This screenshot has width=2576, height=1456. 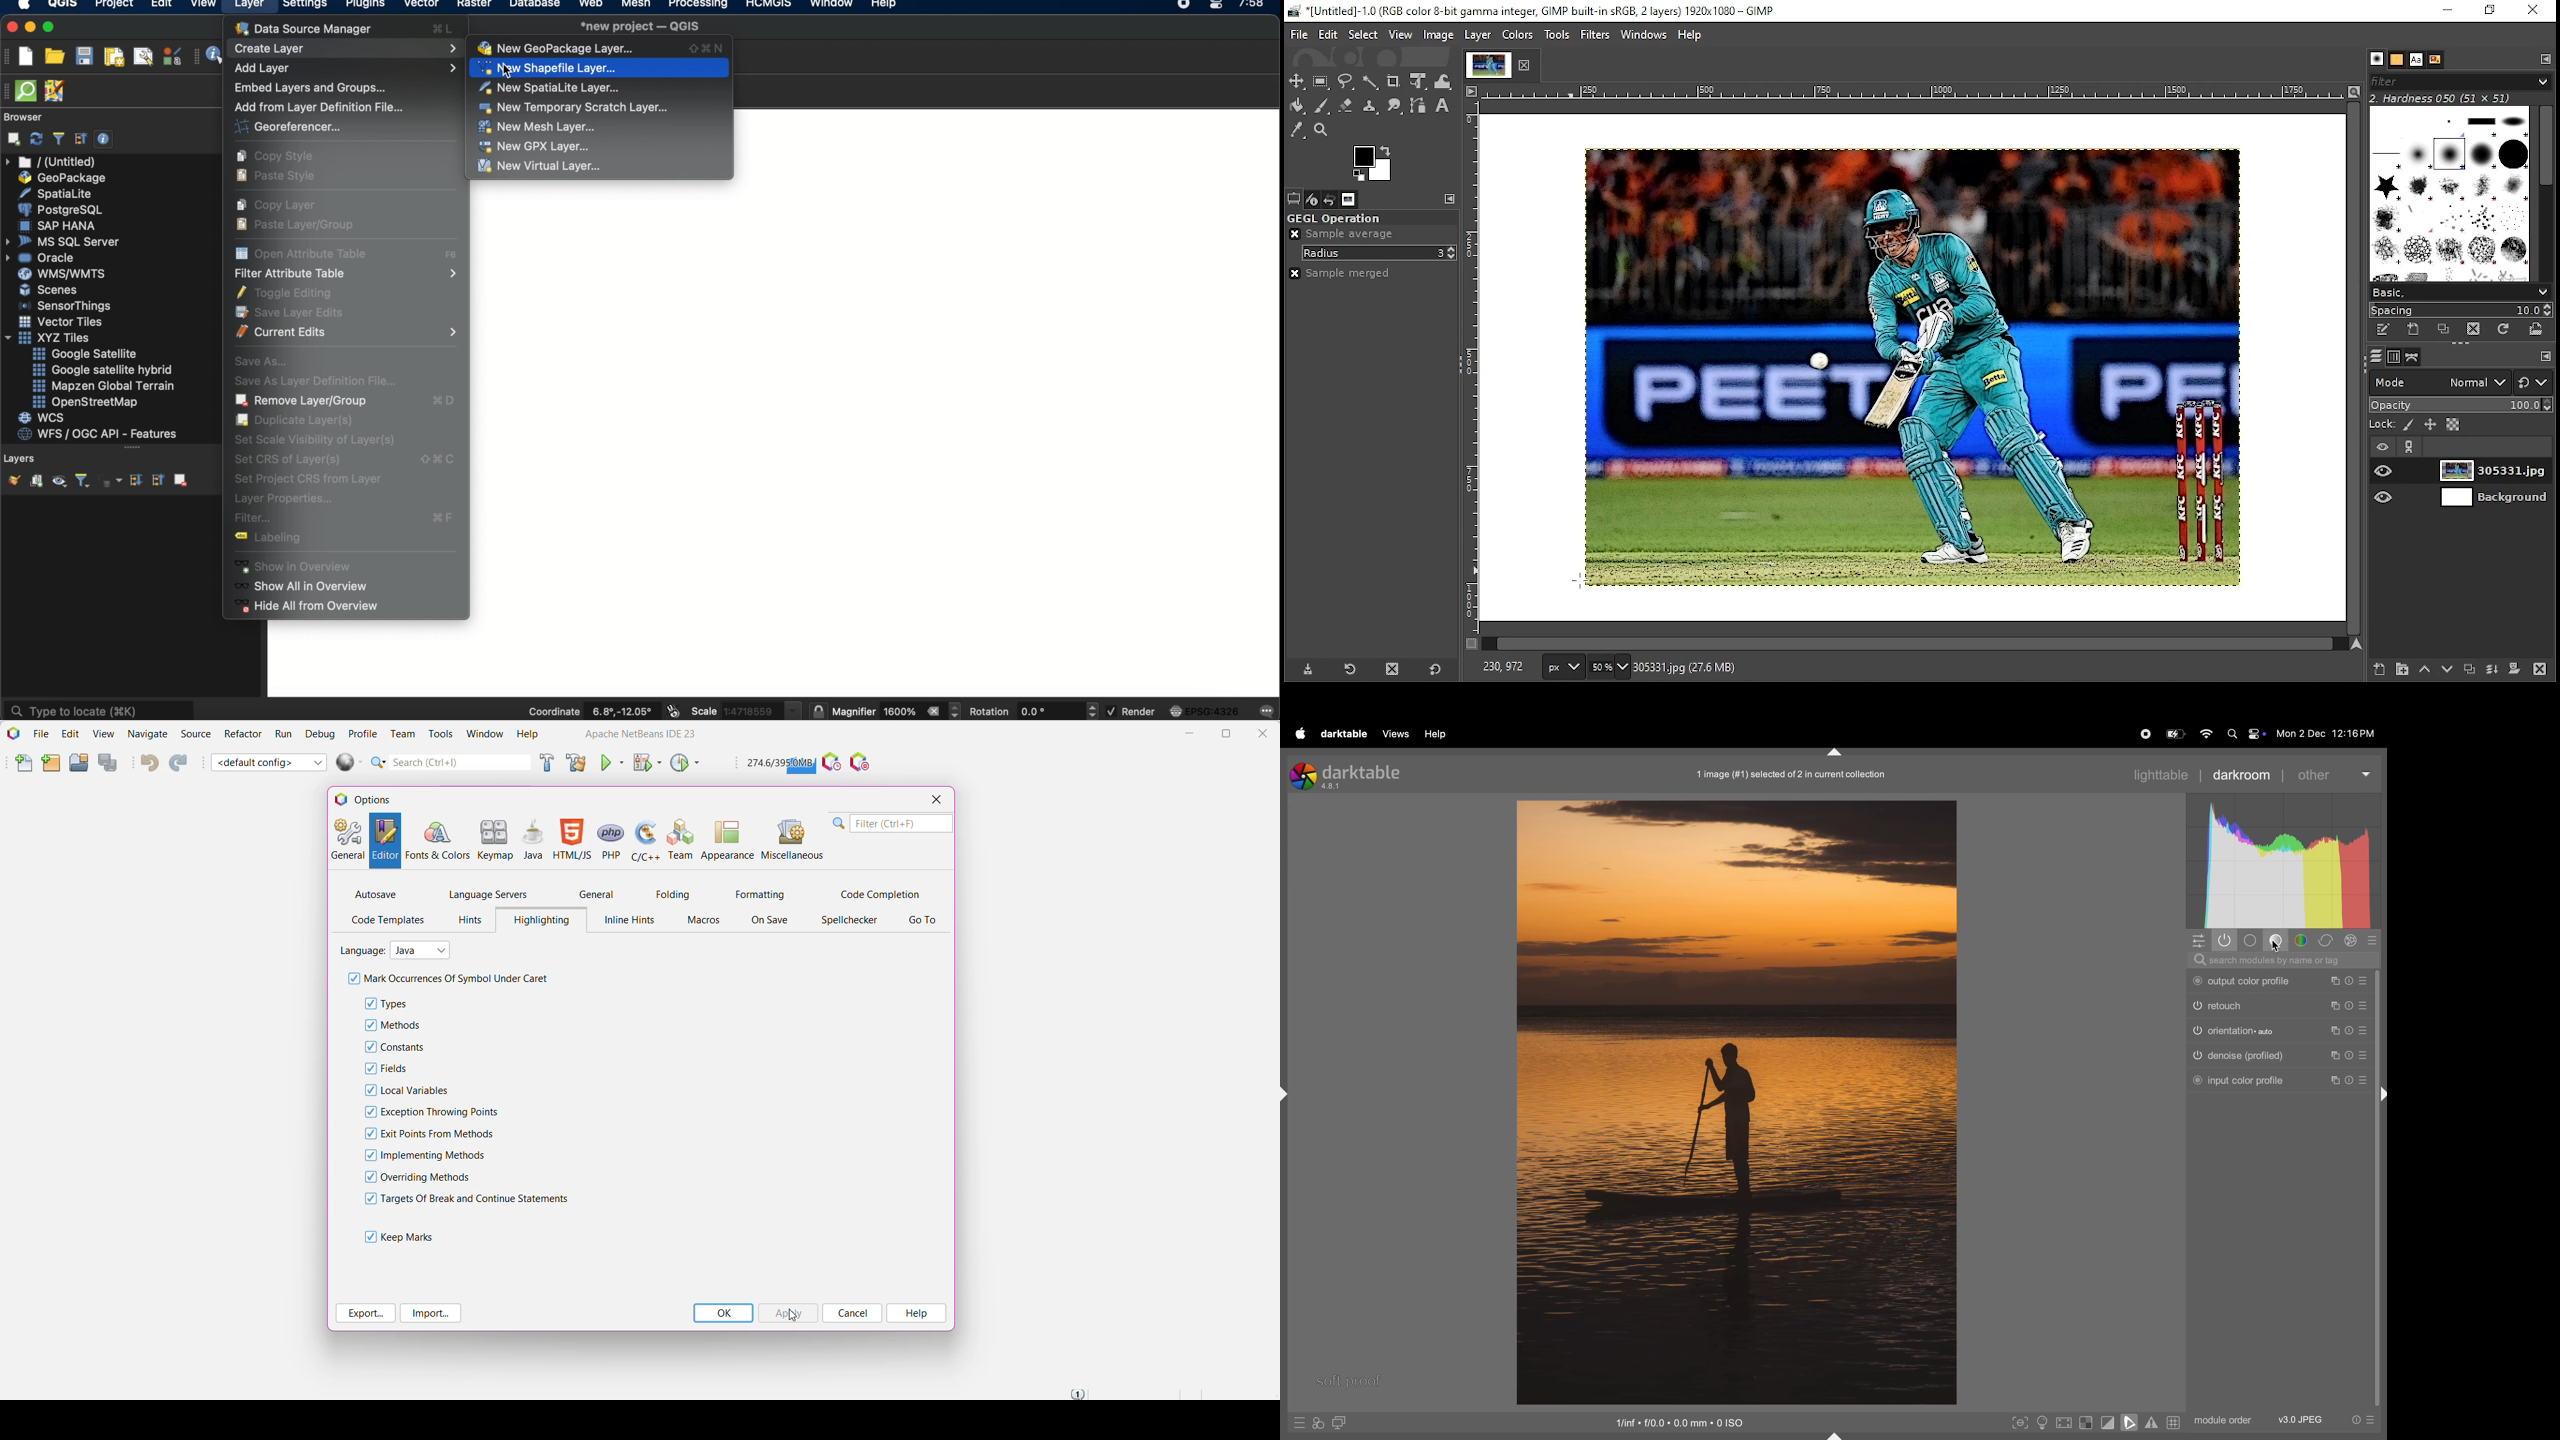 What do you see at coordinates (2472, 670) in the screenshot?
I see `duplicate layer` at bounding box center [2472, 670].